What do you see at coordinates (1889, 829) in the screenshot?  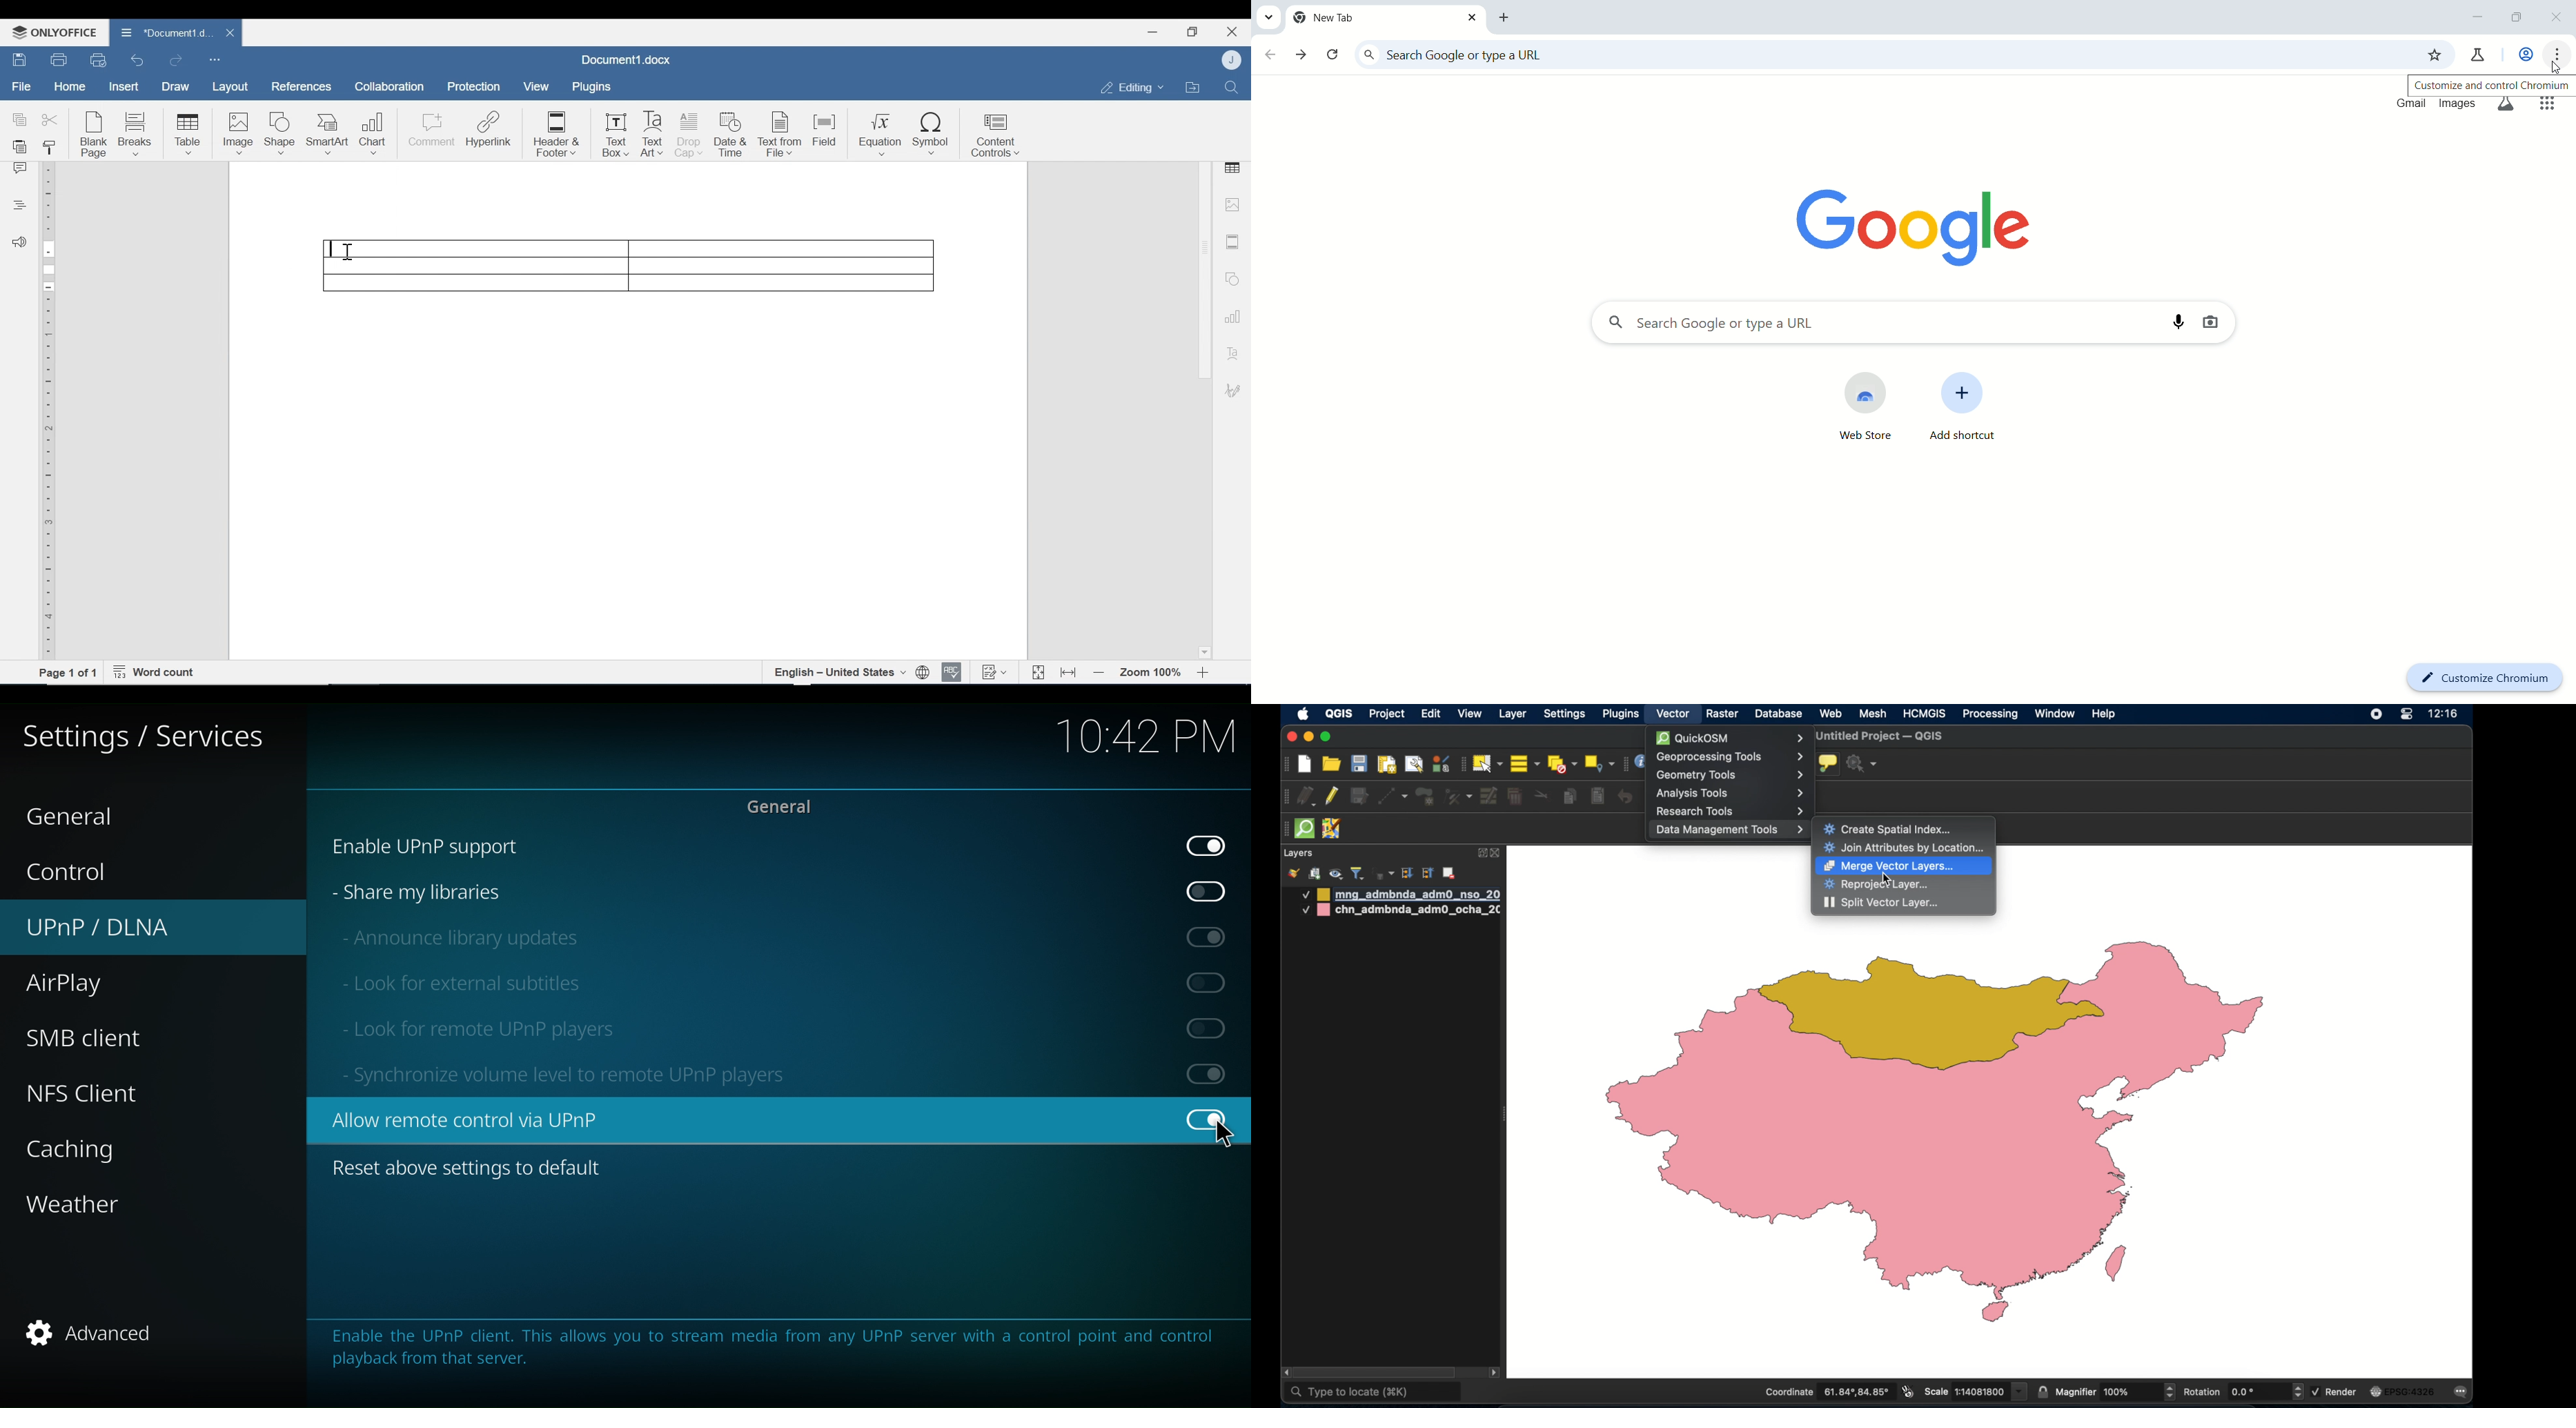 I see `create spatial index` at bounding box center [1889, 829].